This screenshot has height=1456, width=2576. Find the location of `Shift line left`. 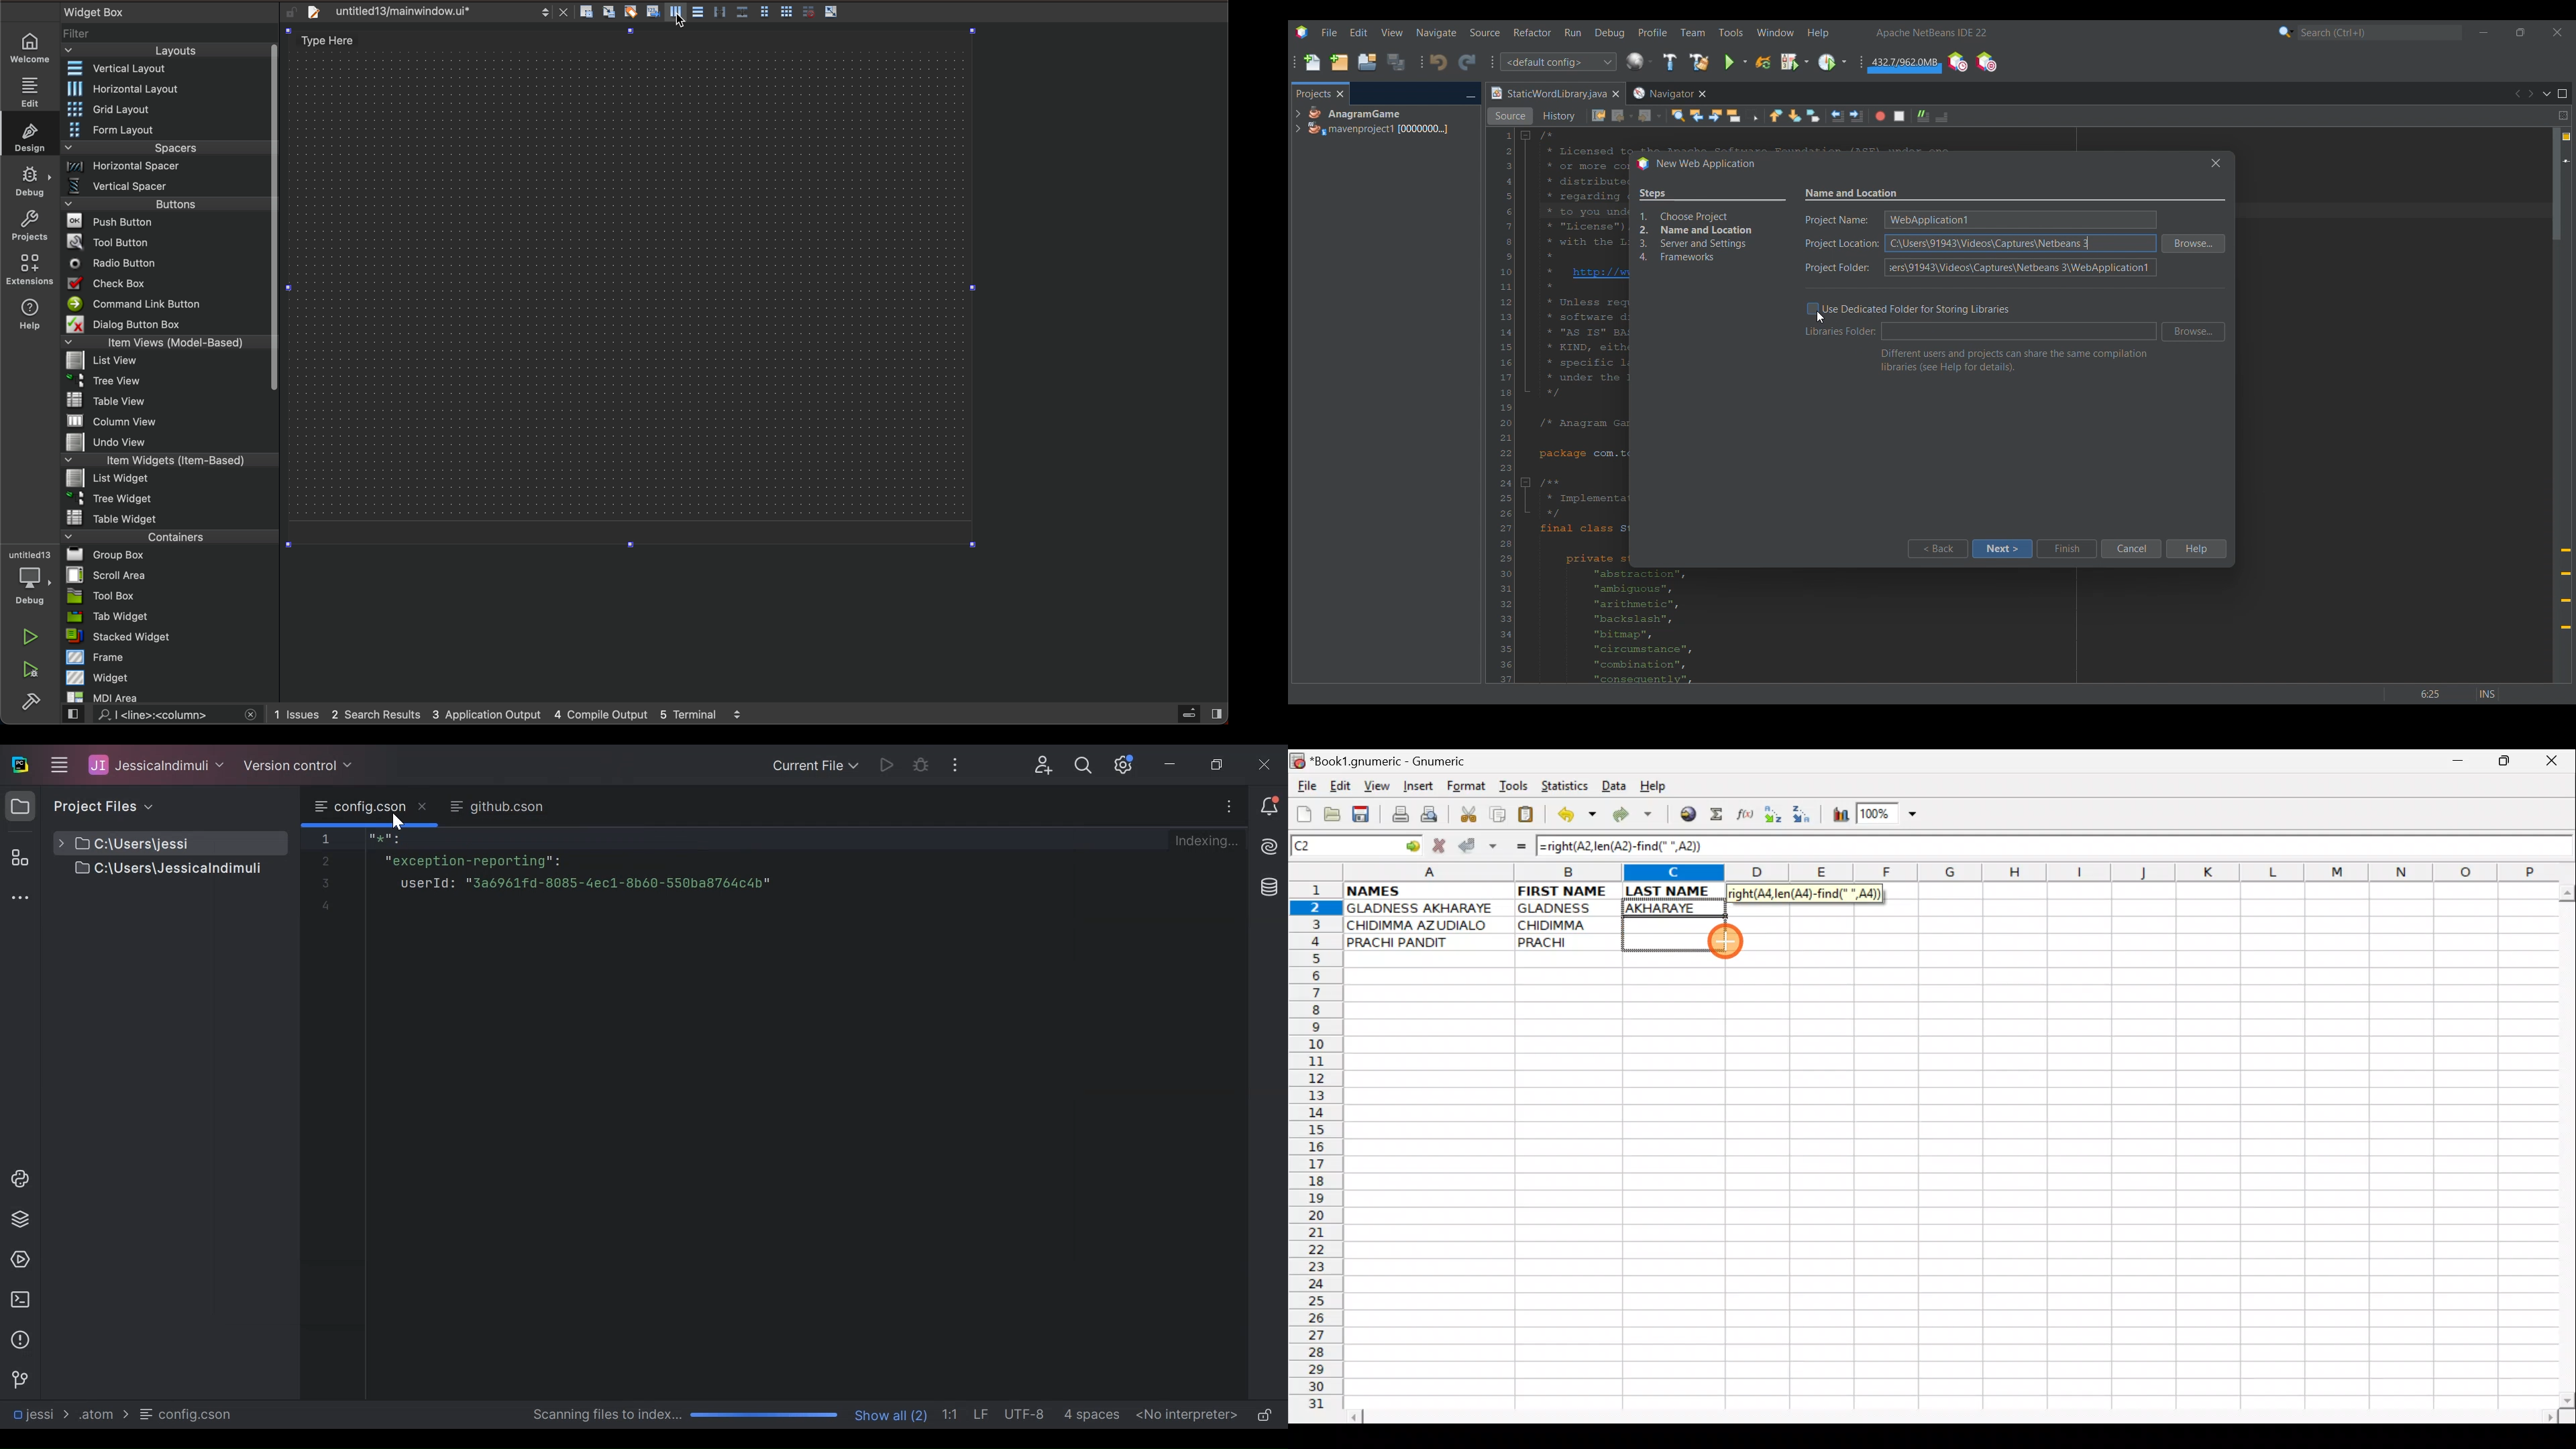

Shift line left is located at coordinates (1837, 116).